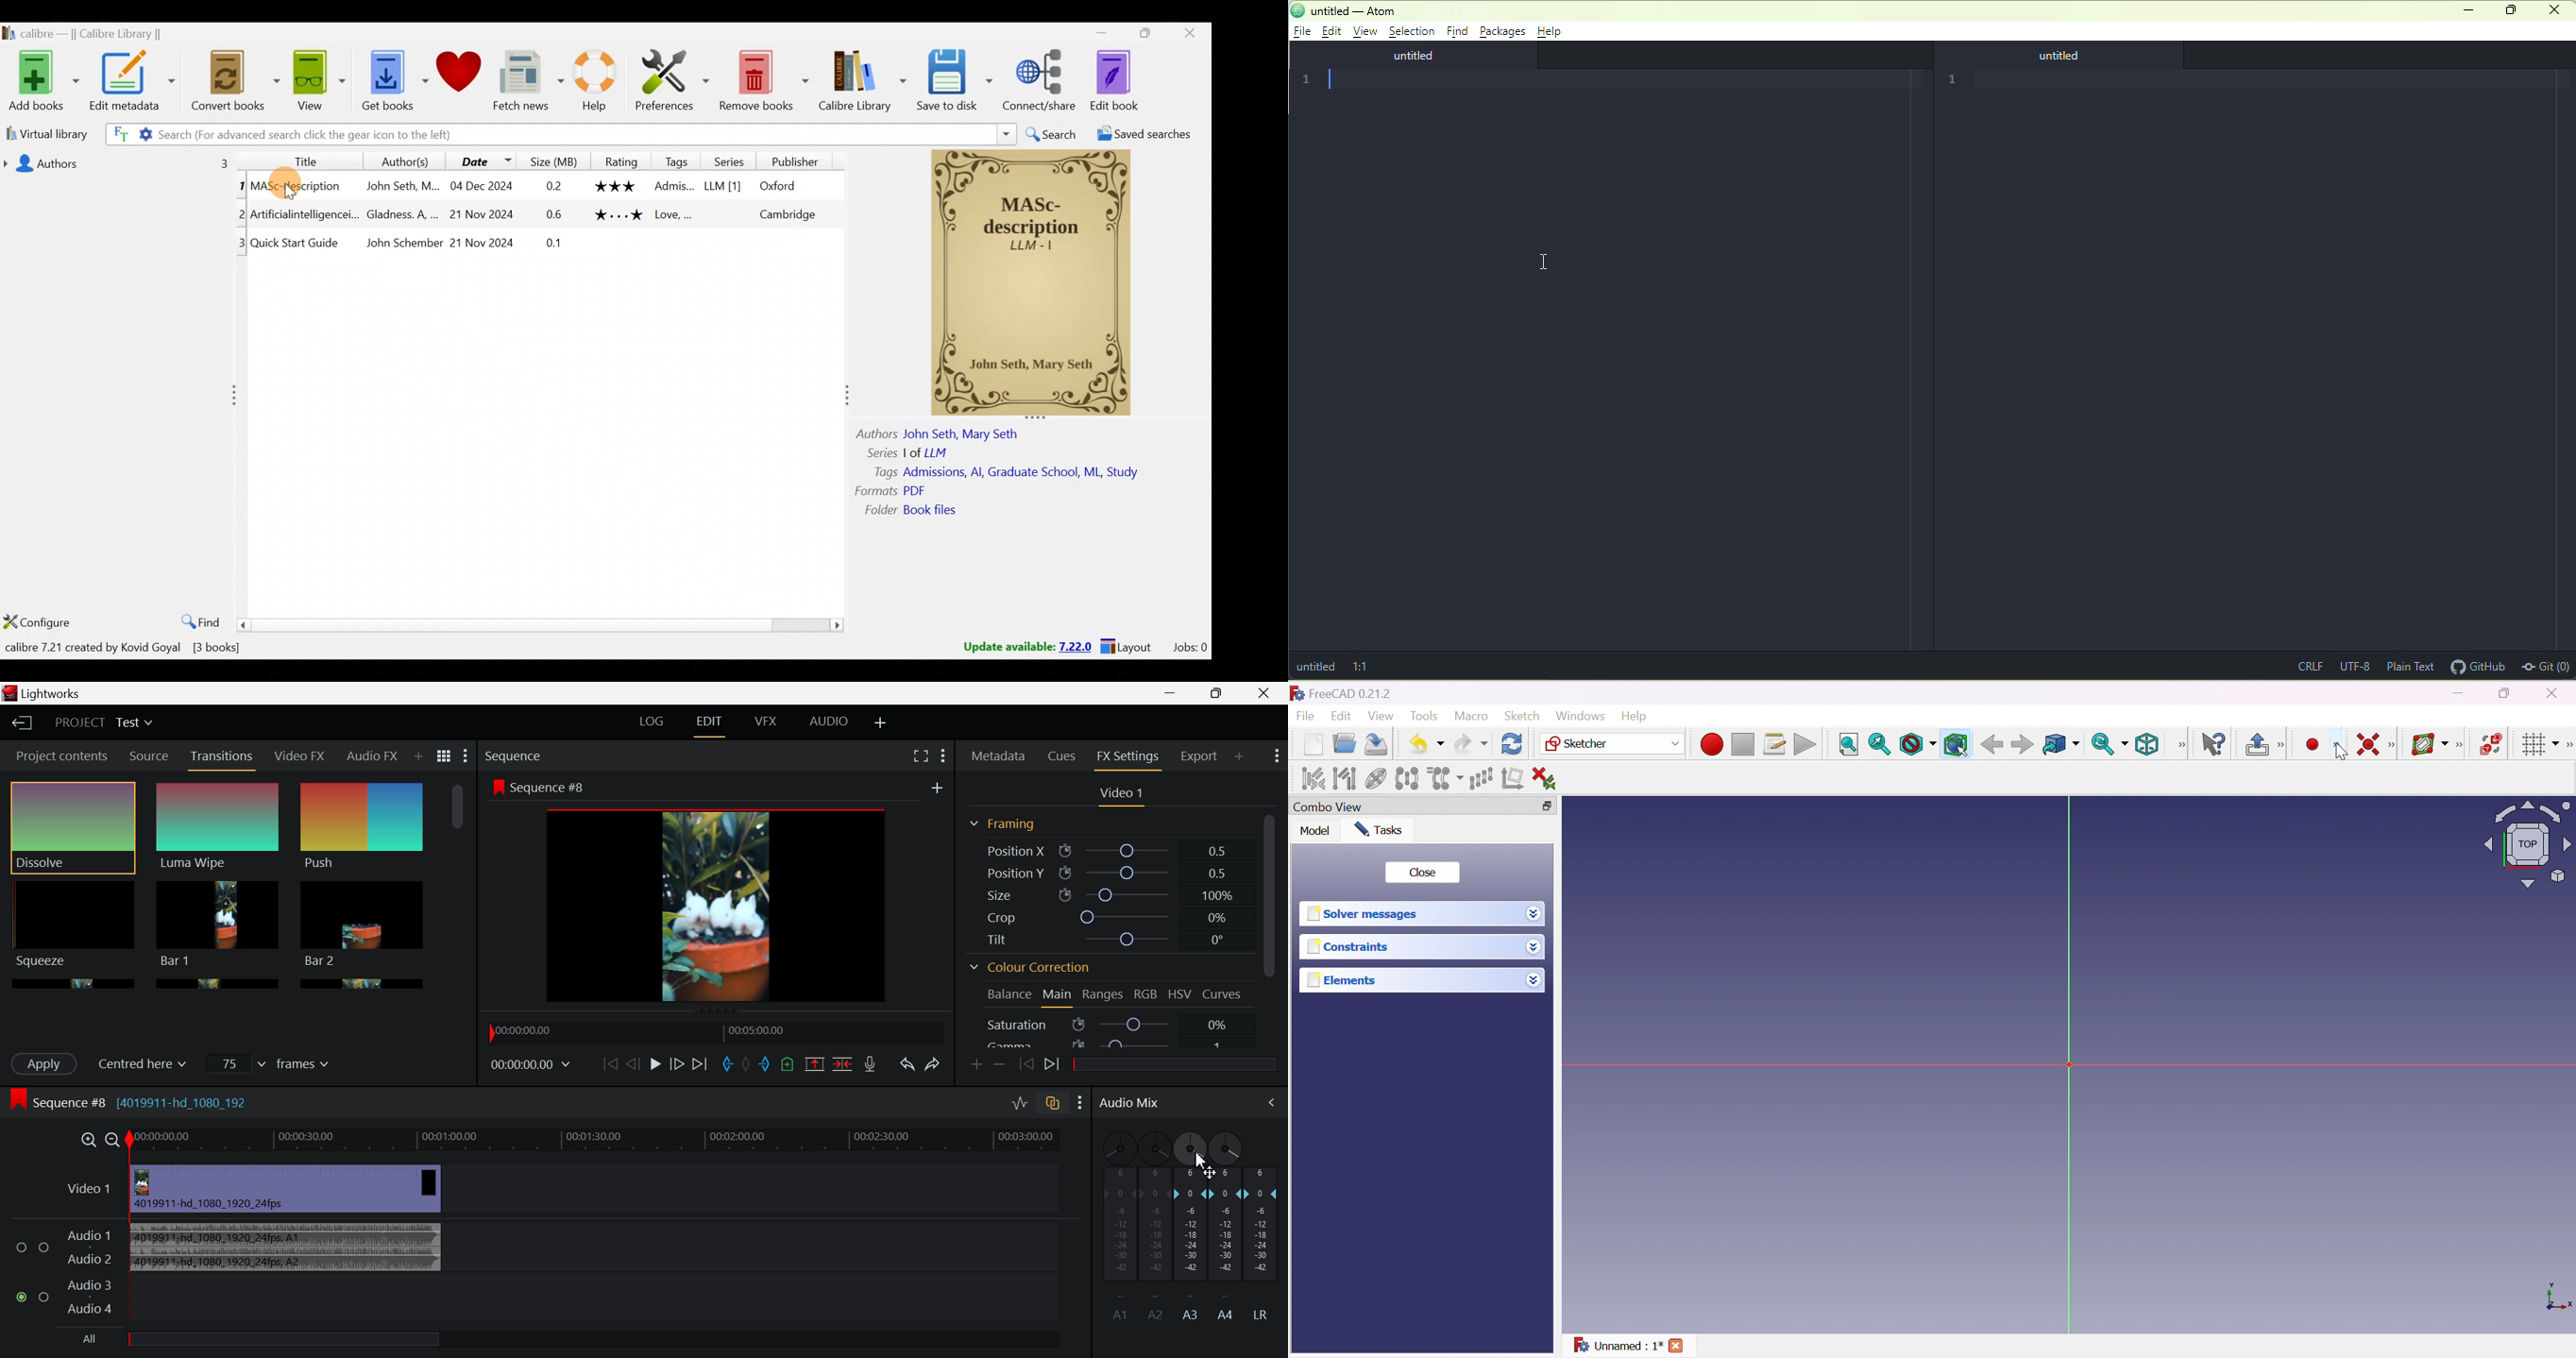 The image size is (2576, 1372). Describe the element at coordinates (2369, 746) in the screenshot. I see `Constrain conincident` at that location.